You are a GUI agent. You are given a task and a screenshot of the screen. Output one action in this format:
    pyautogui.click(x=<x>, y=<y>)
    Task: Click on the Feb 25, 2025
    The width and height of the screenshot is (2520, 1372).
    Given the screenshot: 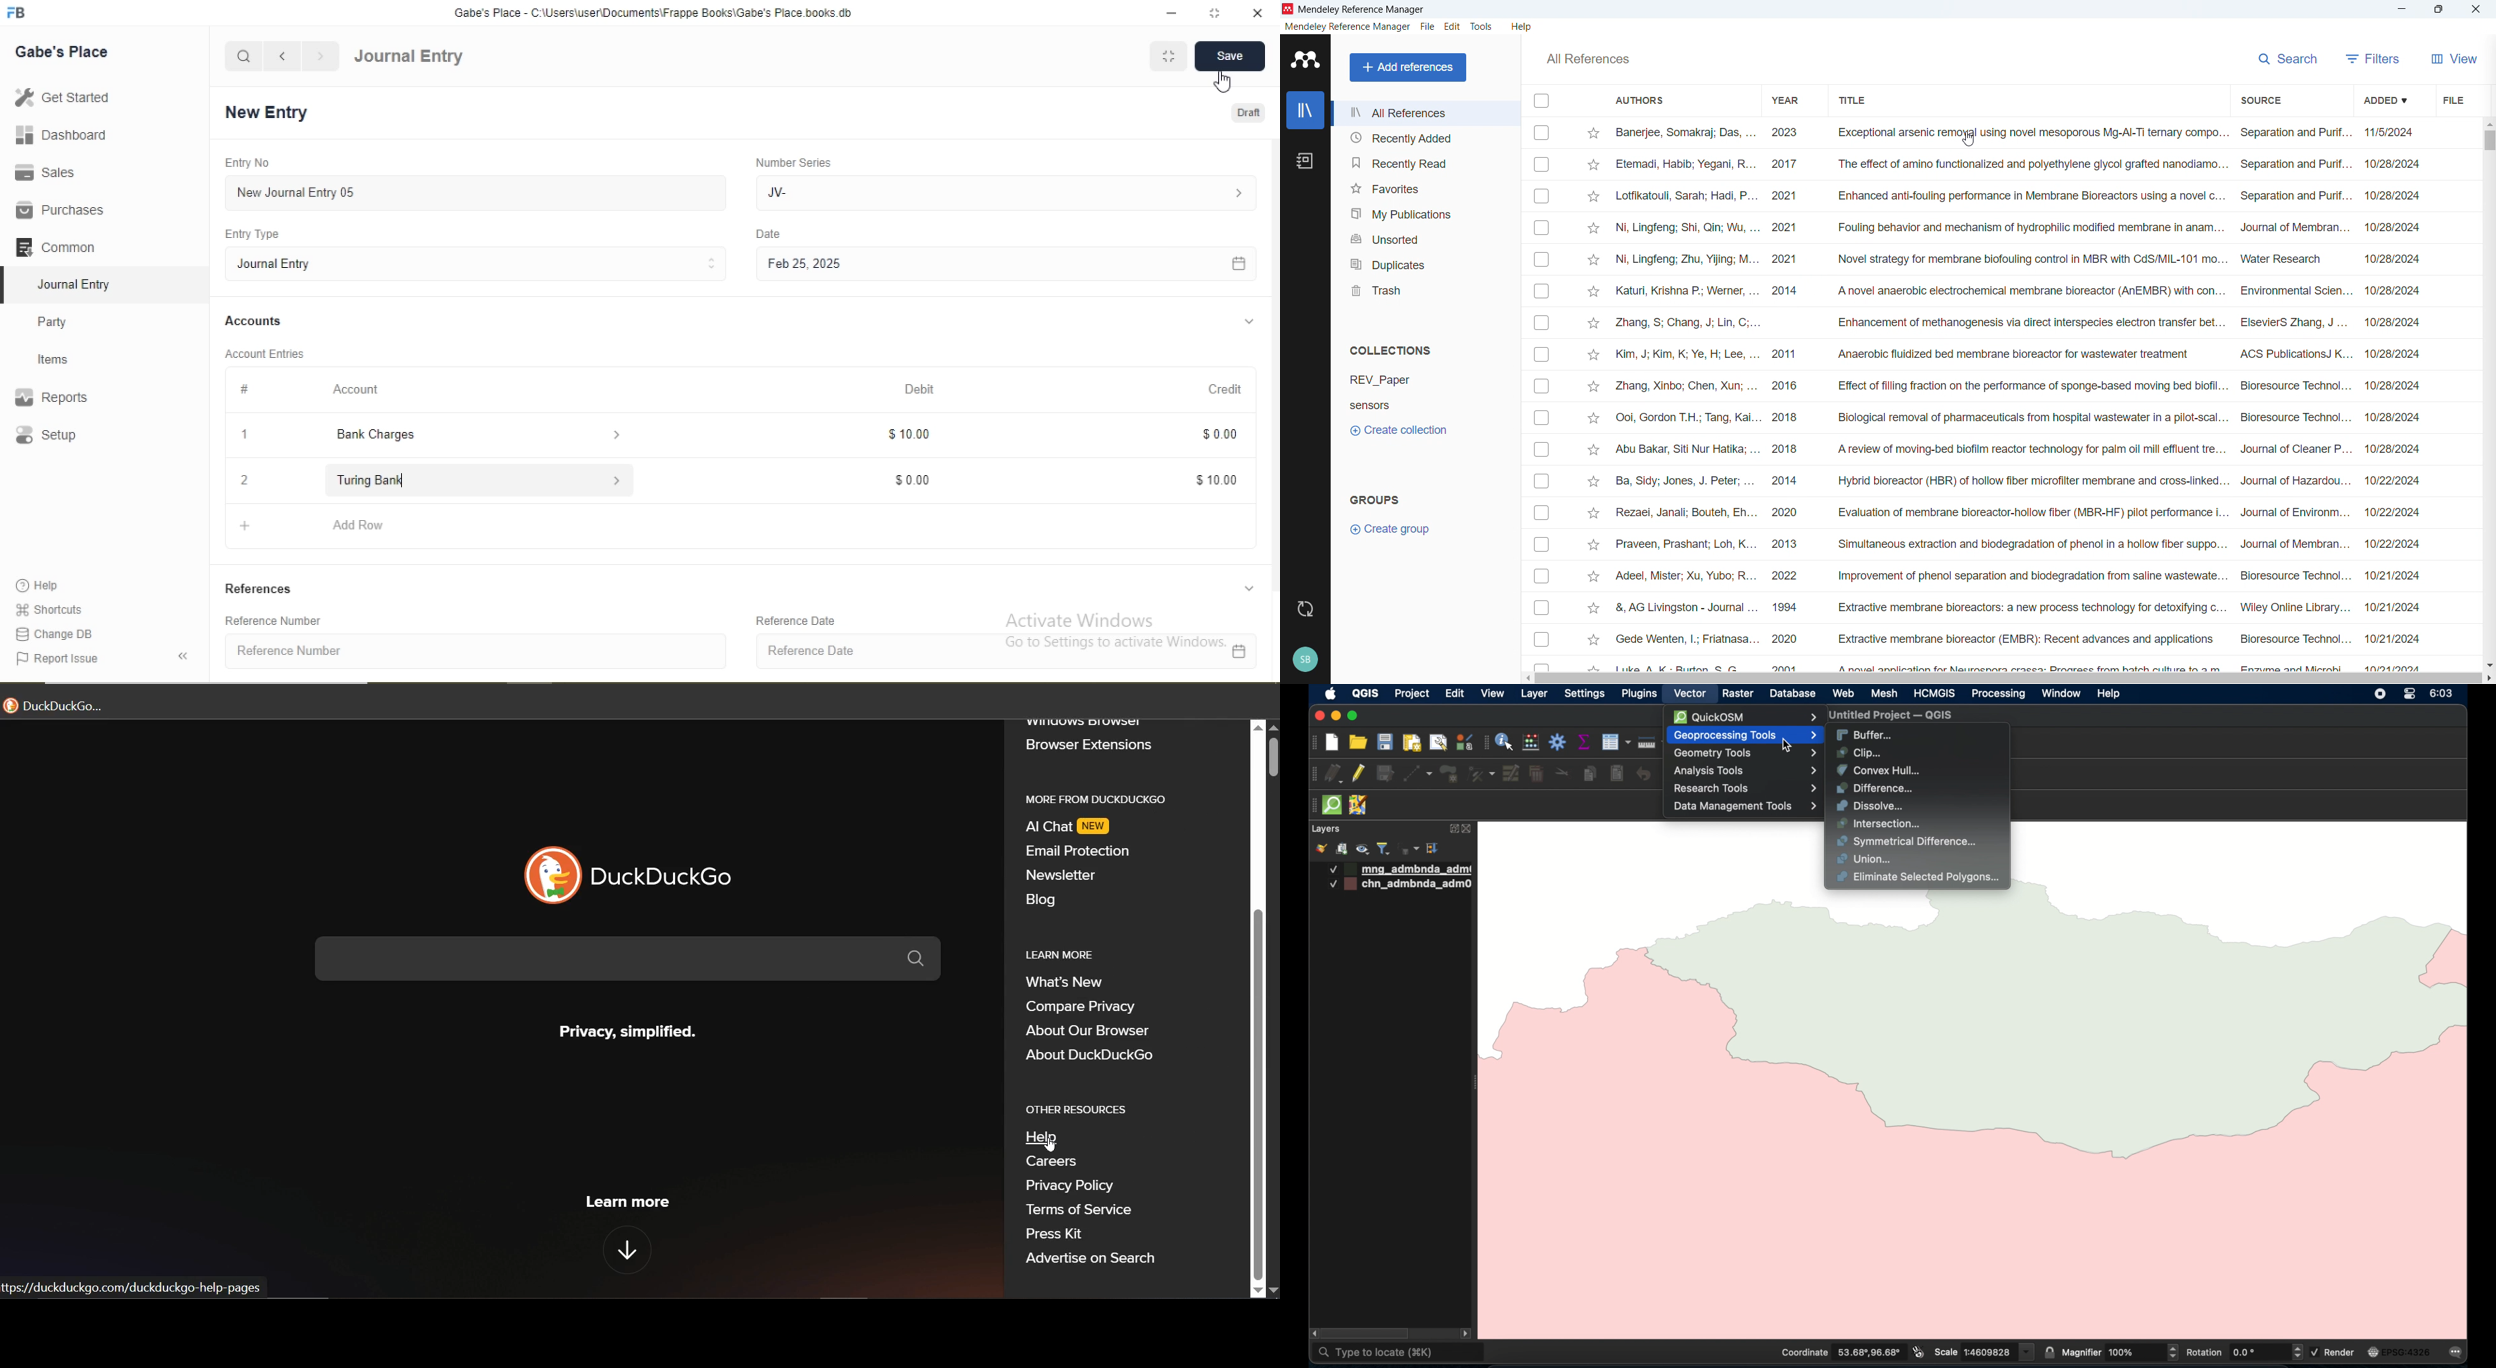 What is the action you would take?
    pyautogui.click(x=1005, y=265)
    